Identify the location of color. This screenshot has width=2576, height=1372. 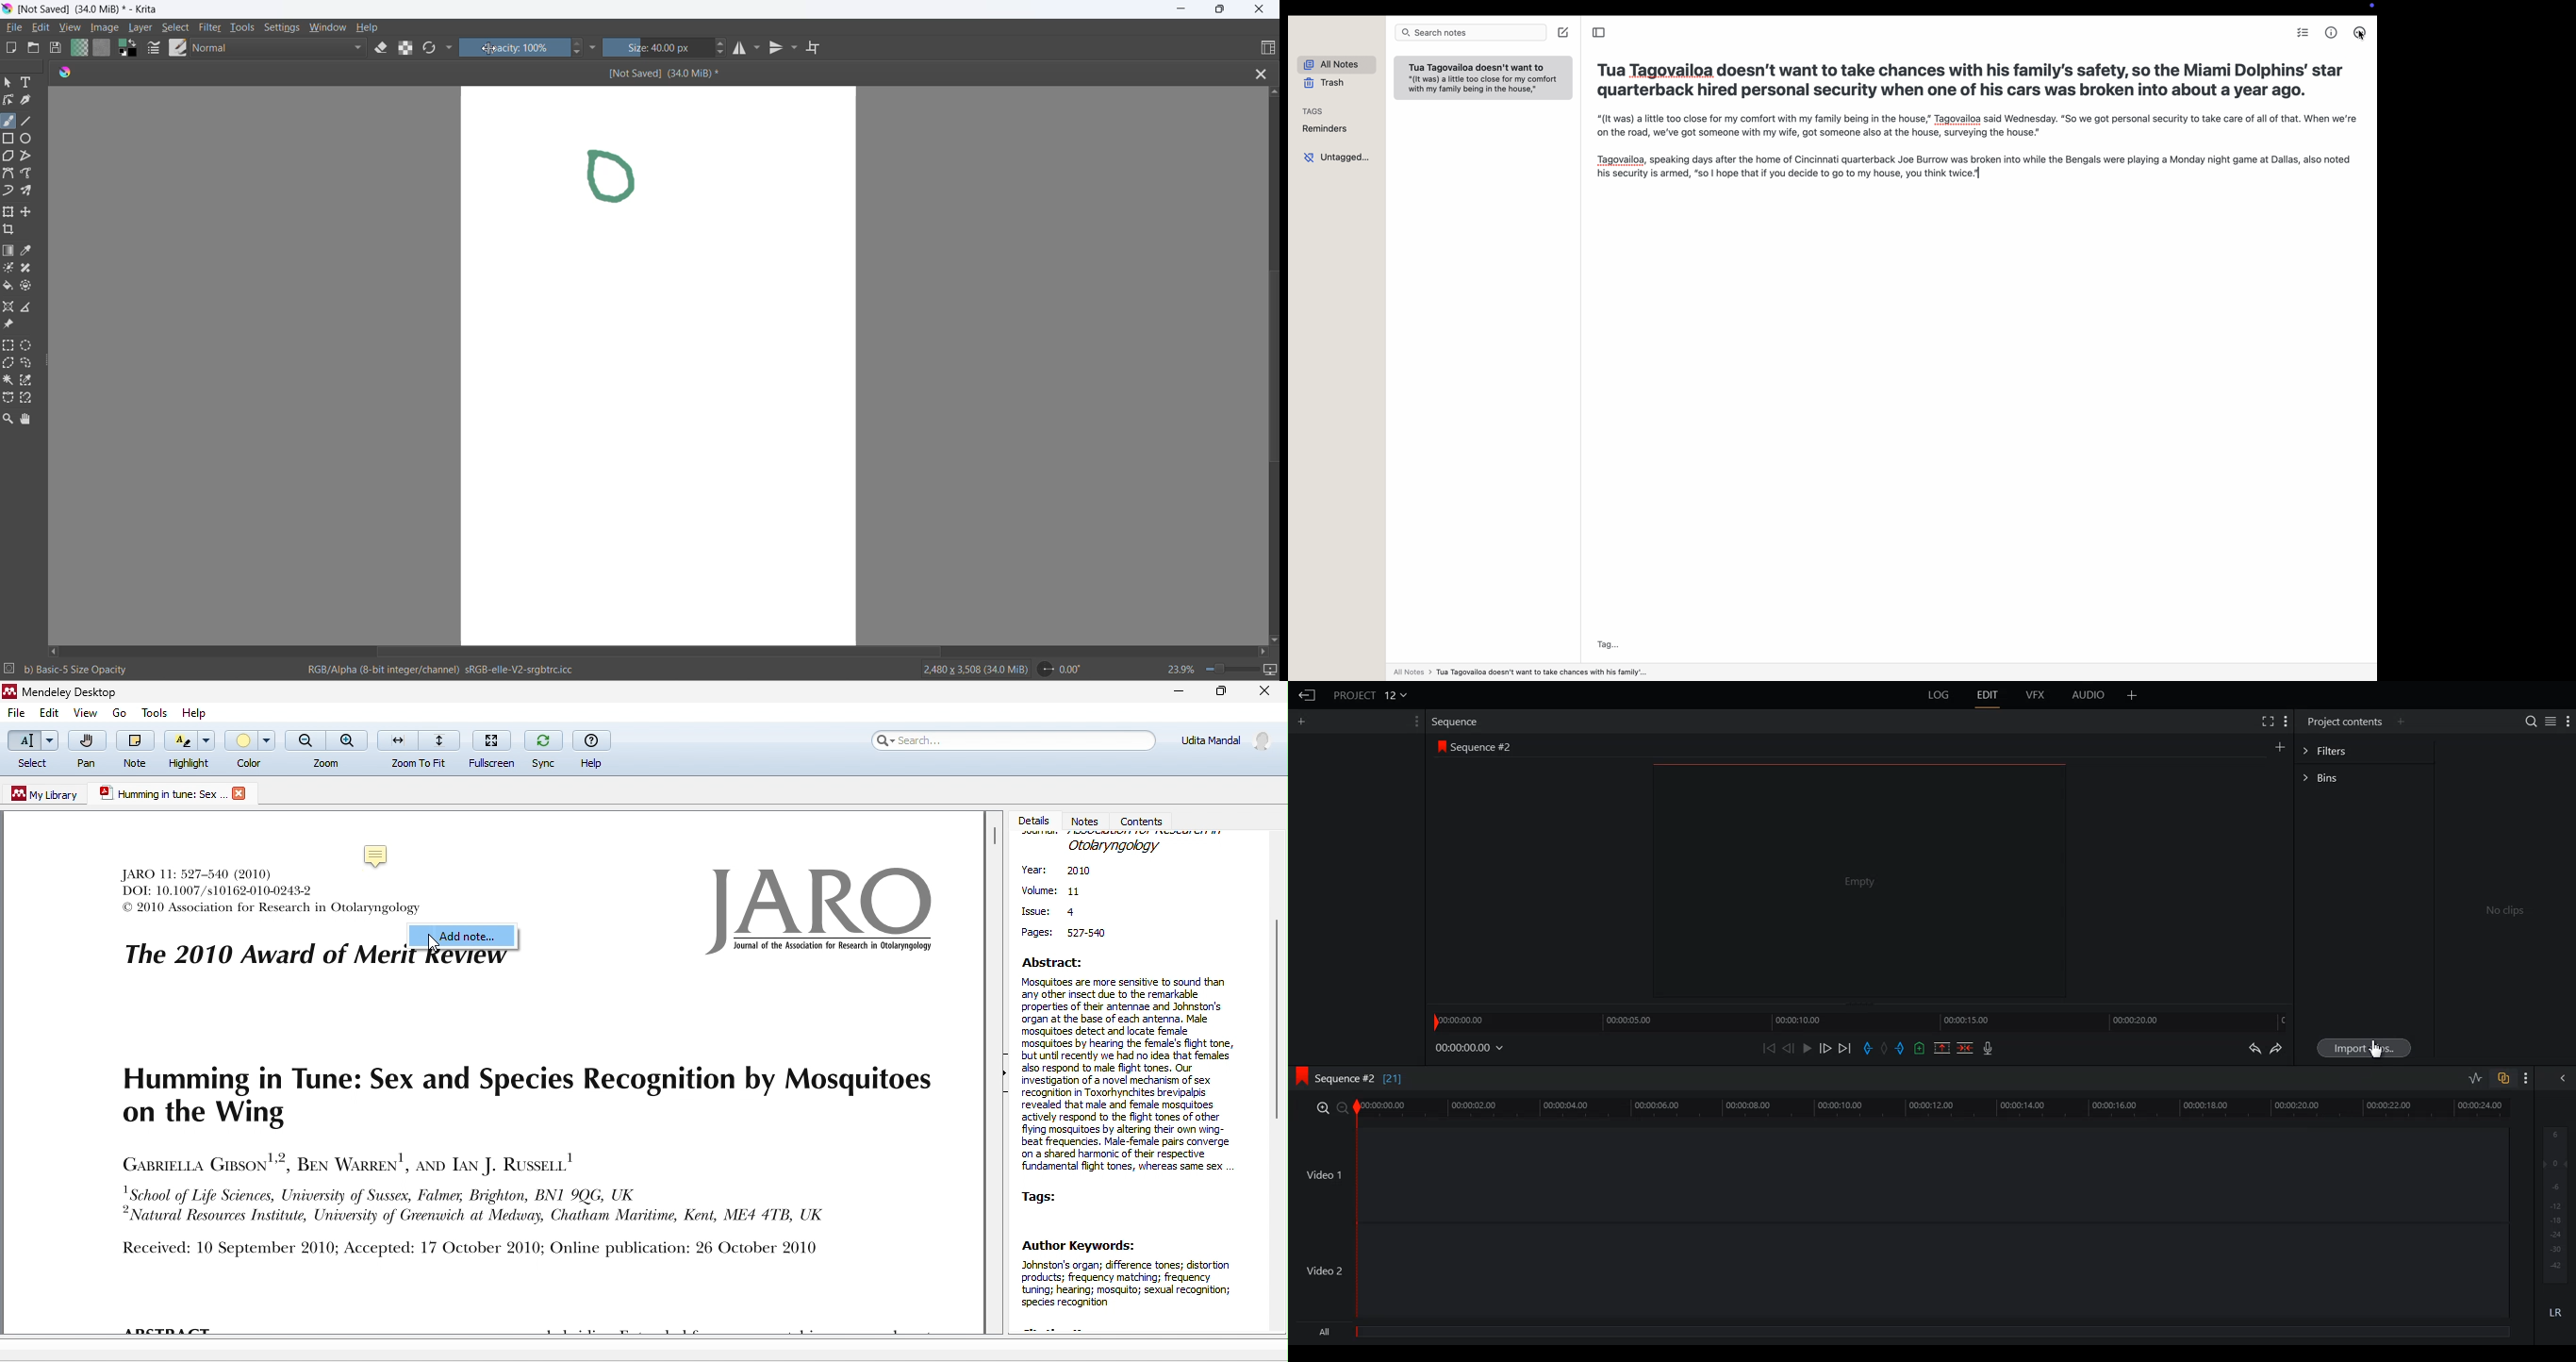
(251, 747).